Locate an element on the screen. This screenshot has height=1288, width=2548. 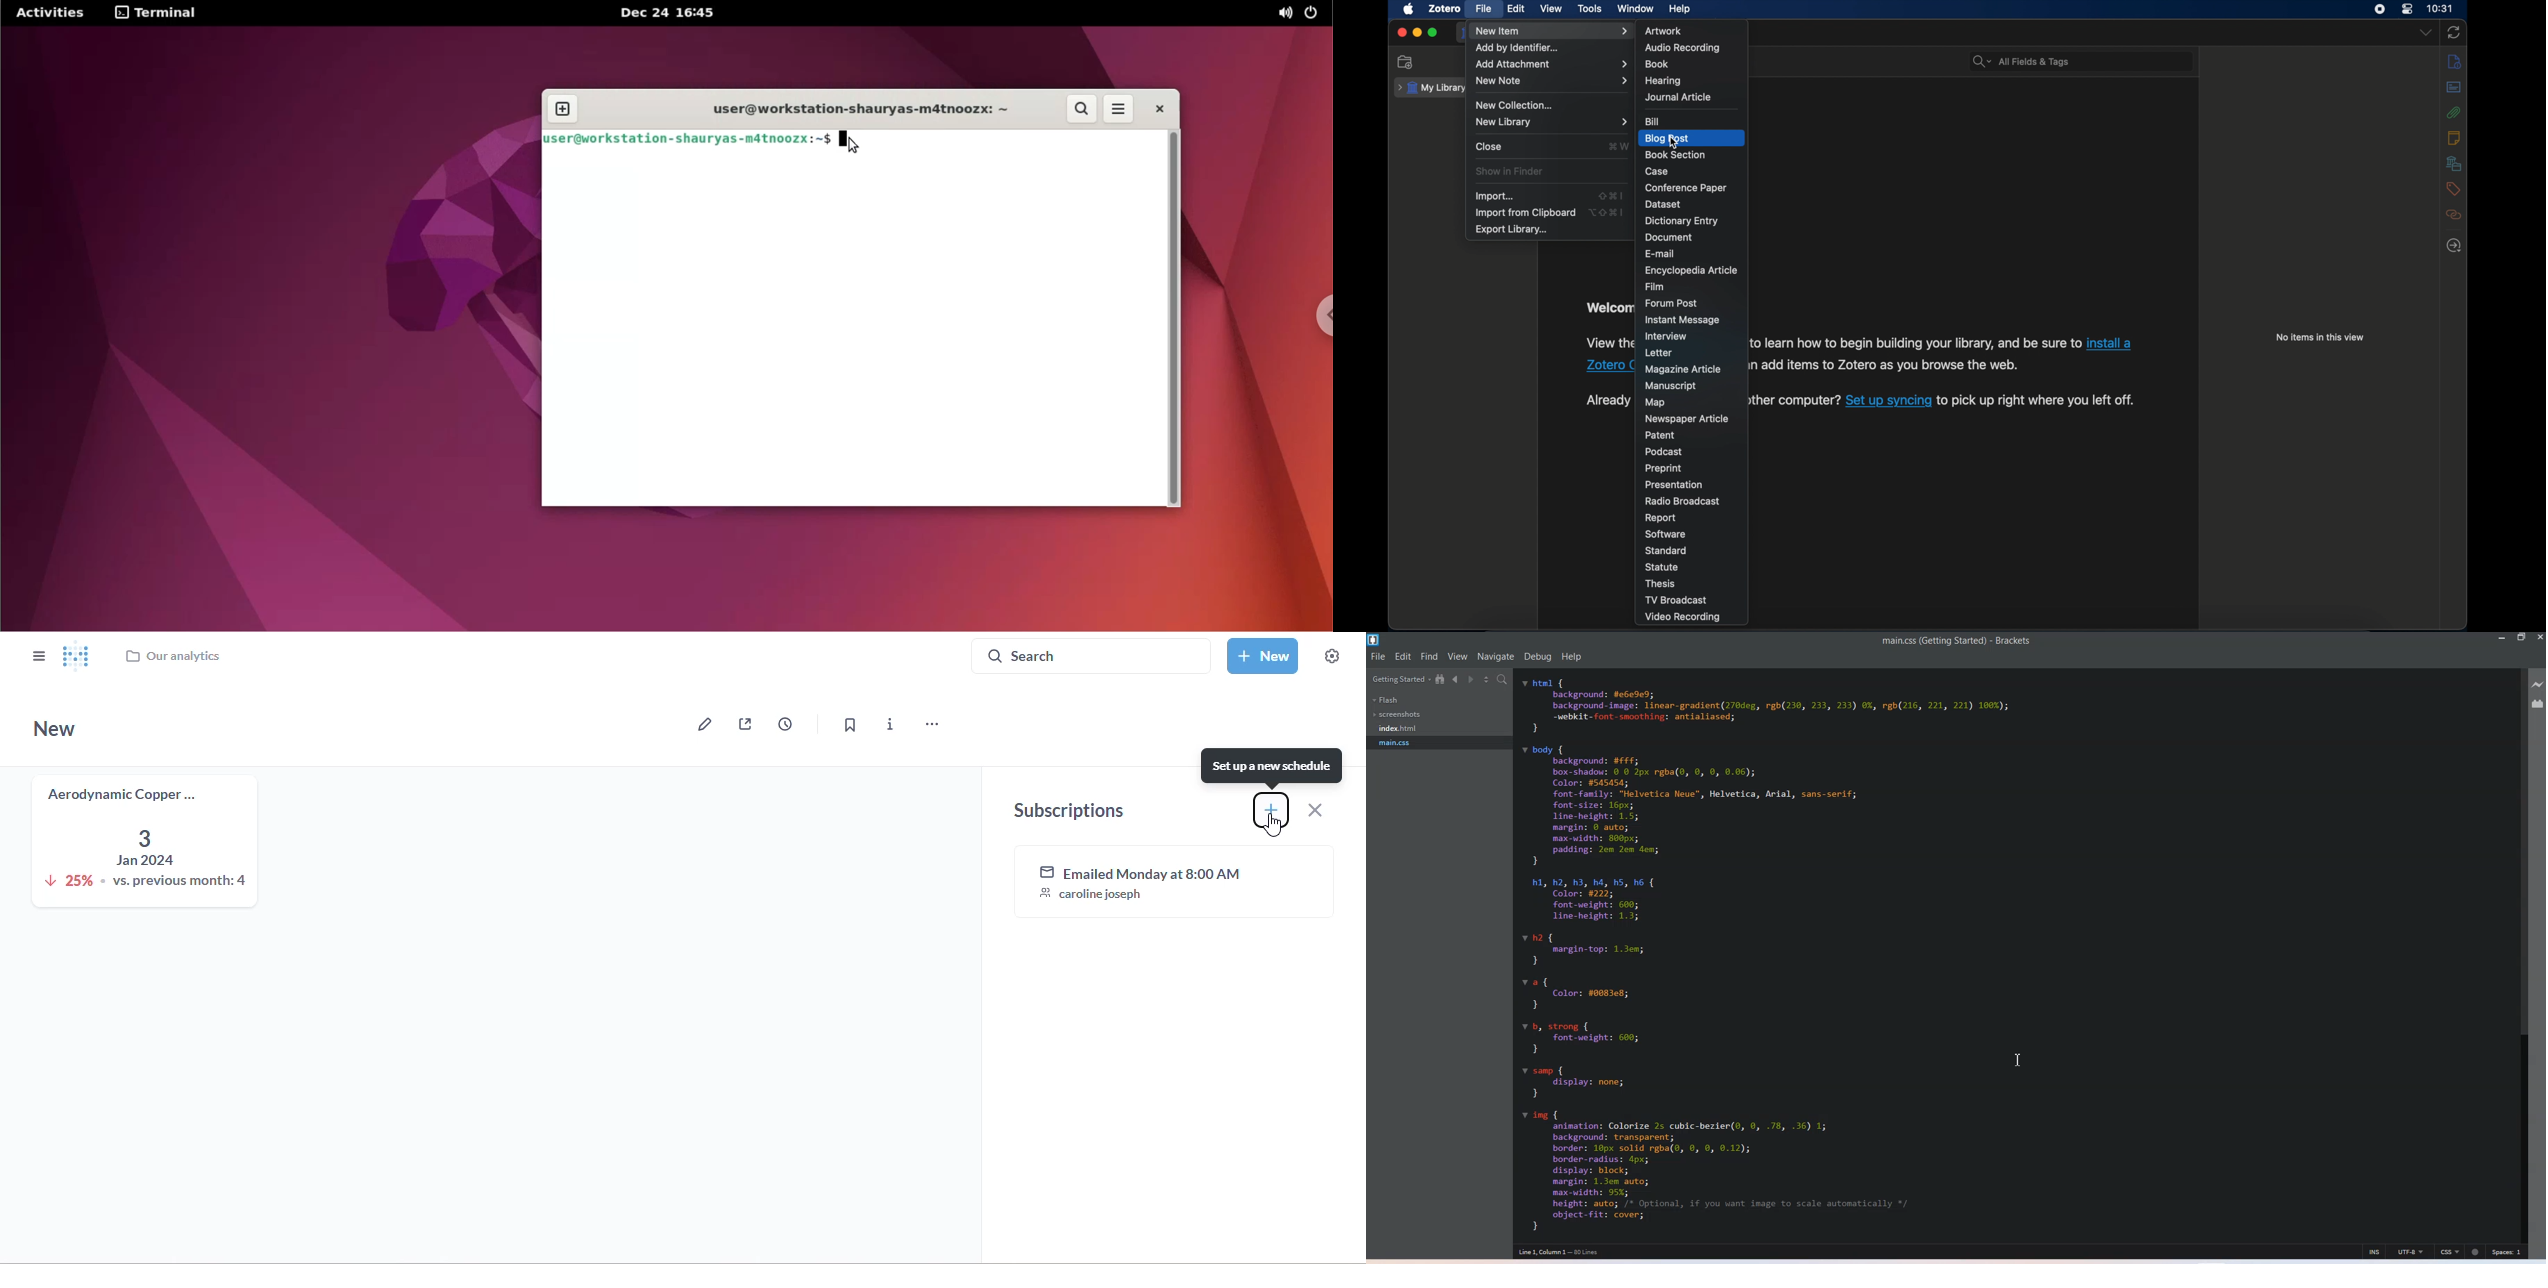
CSS is located at coordinates (2451, 1252).